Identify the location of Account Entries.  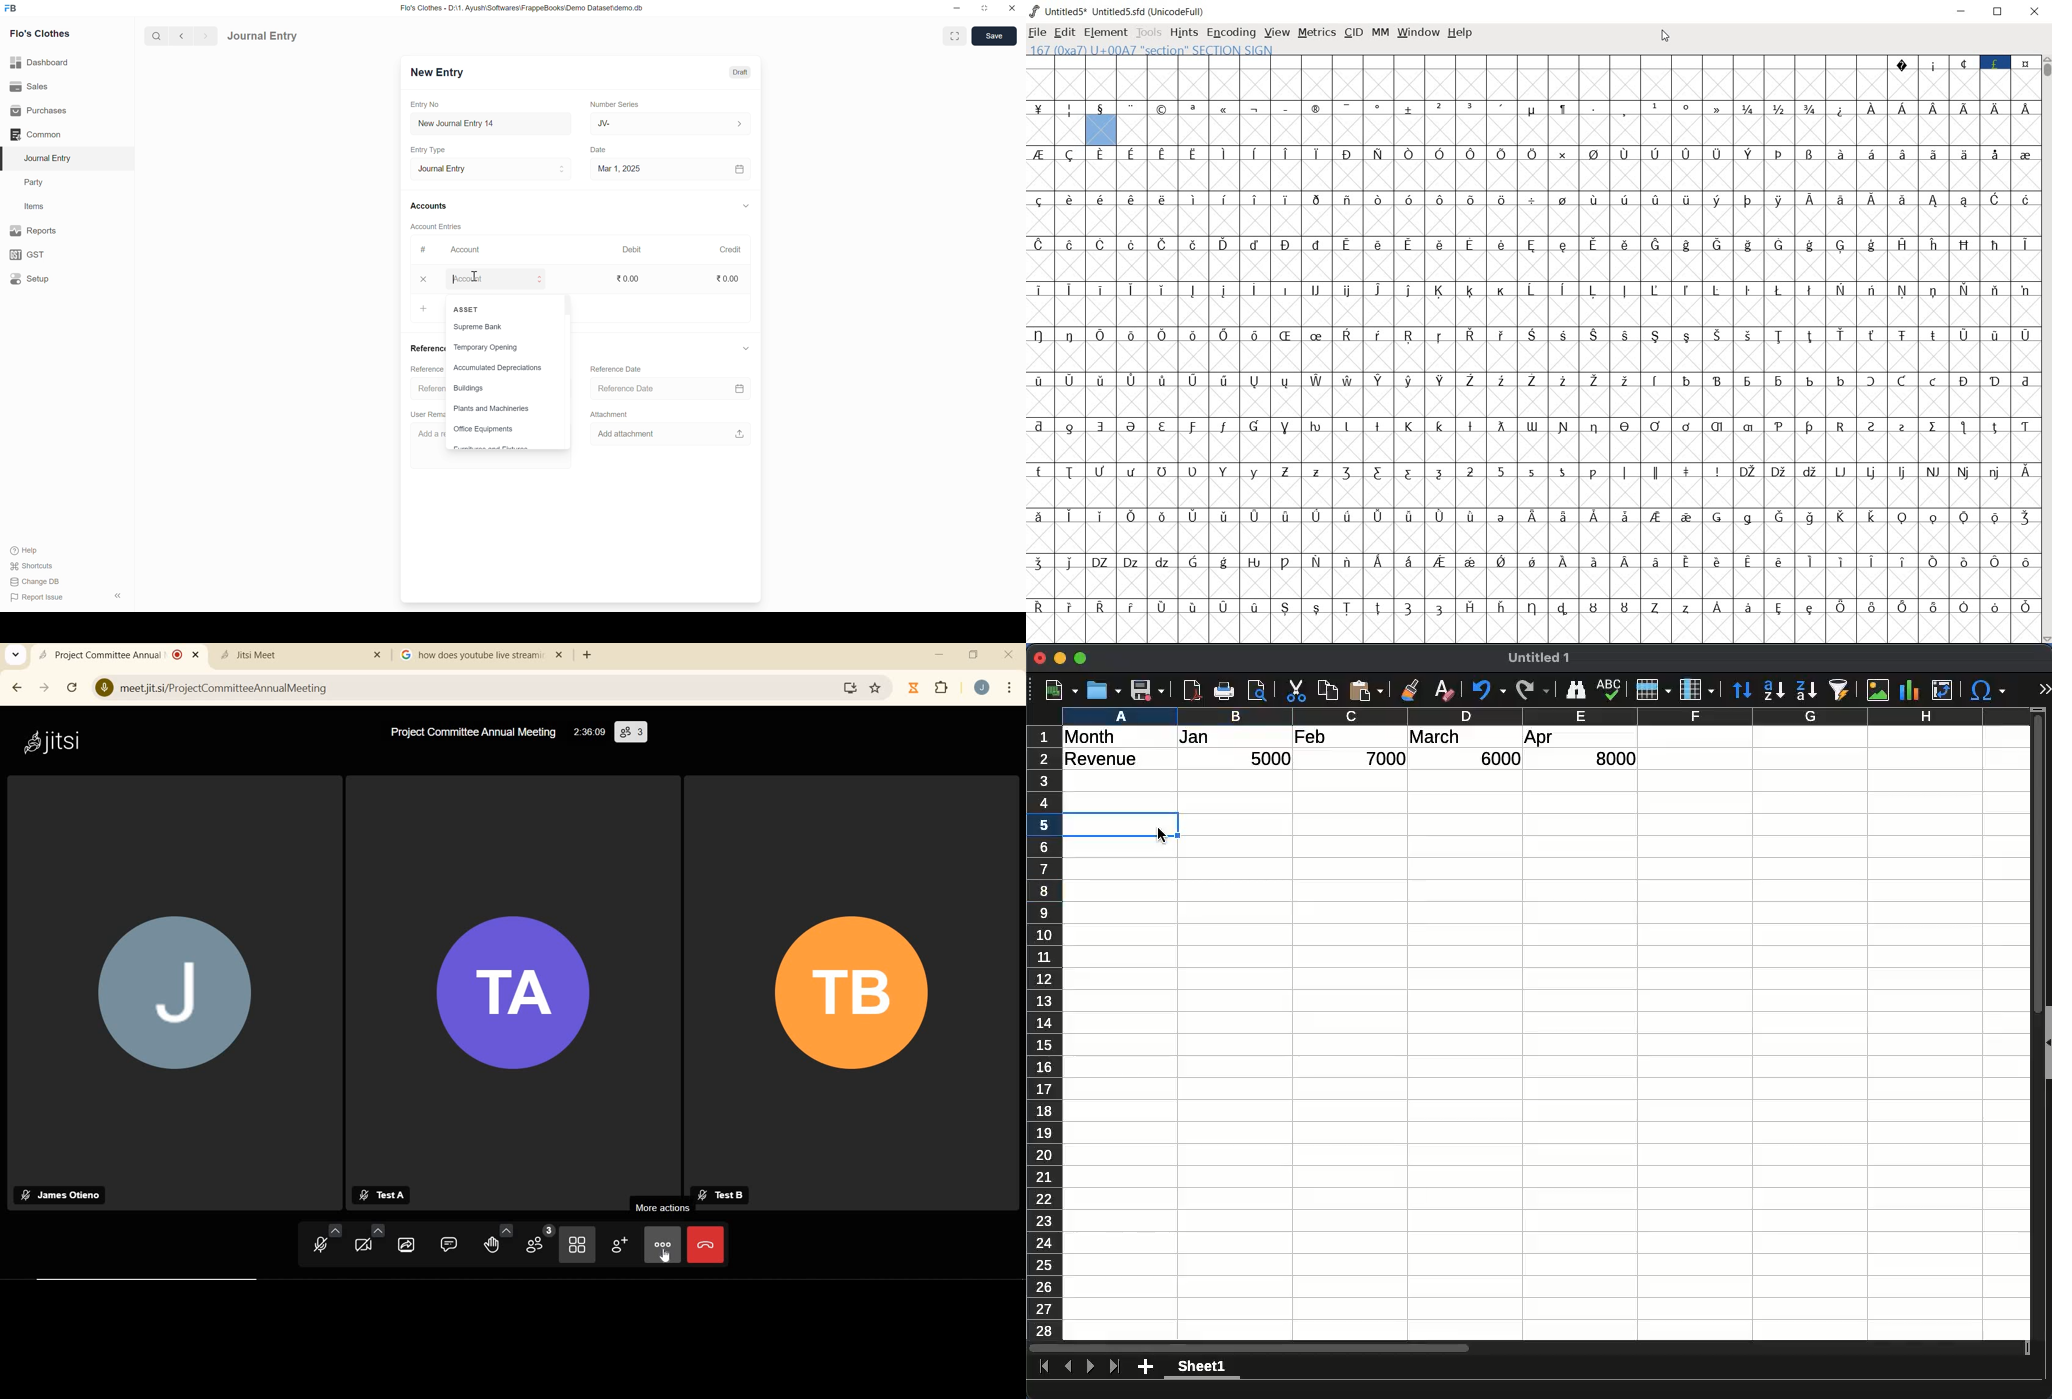
(436, 226).